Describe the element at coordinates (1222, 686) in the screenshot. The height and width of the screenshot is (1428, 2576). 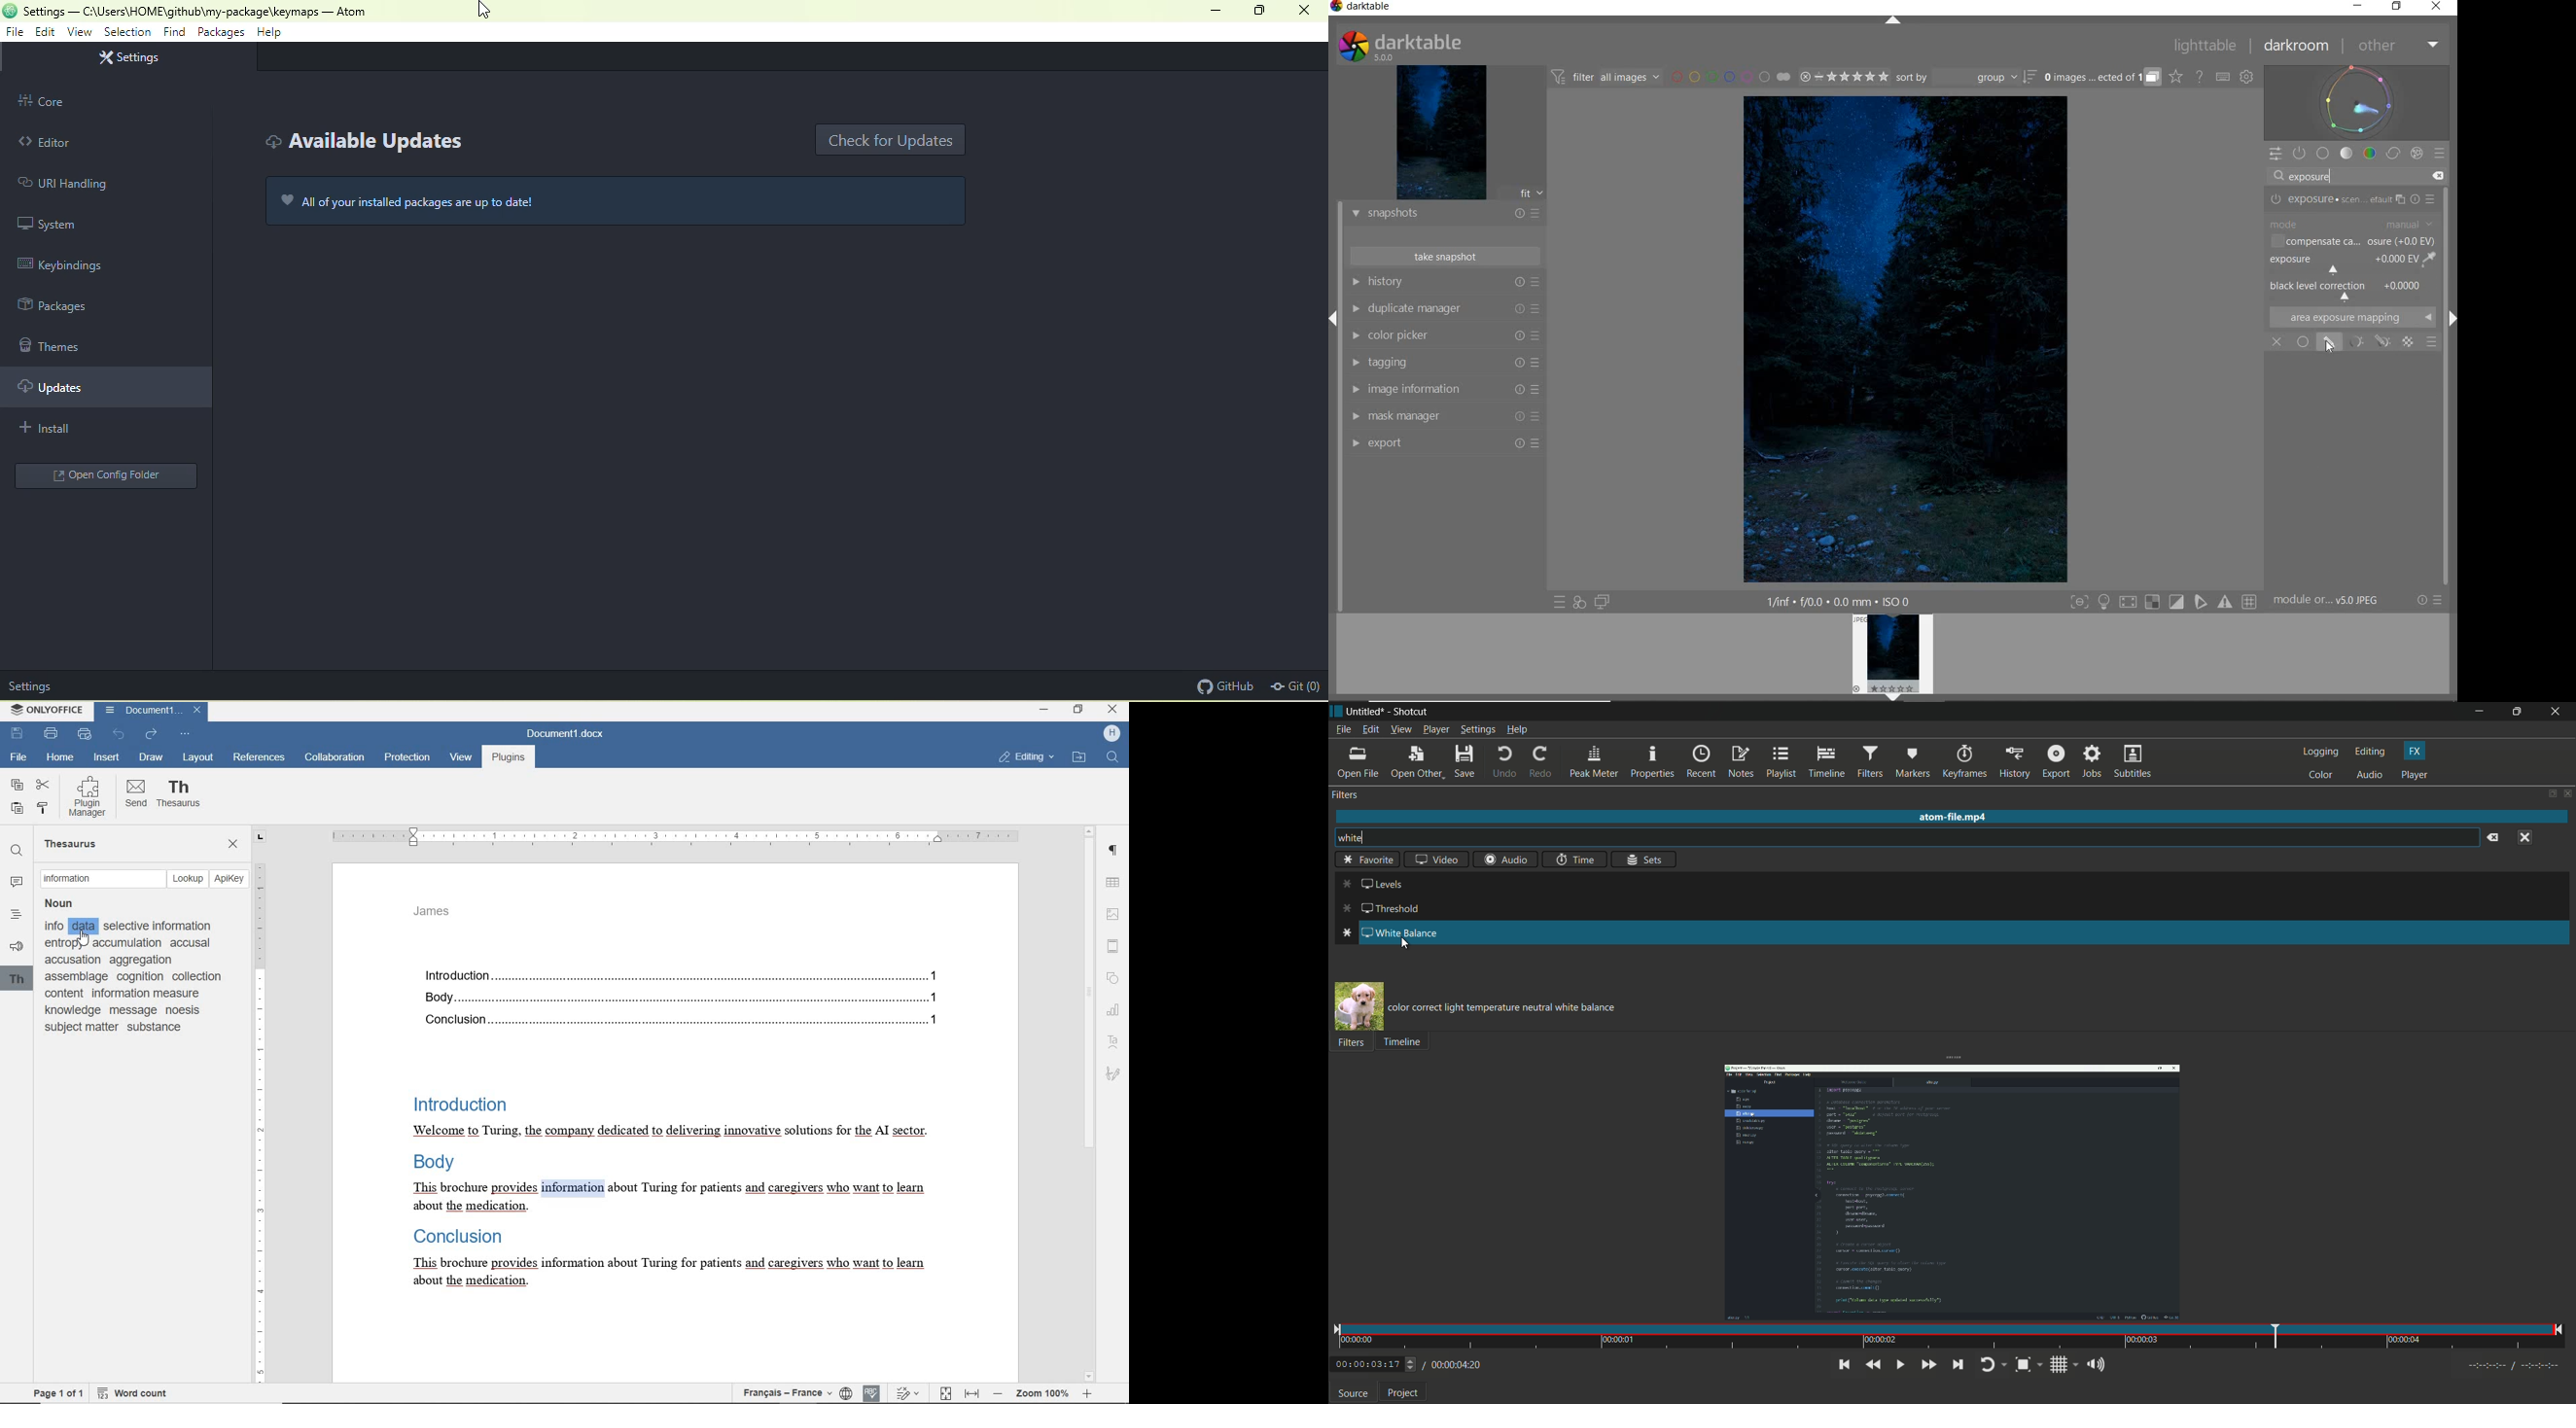
I see `github` at that location.